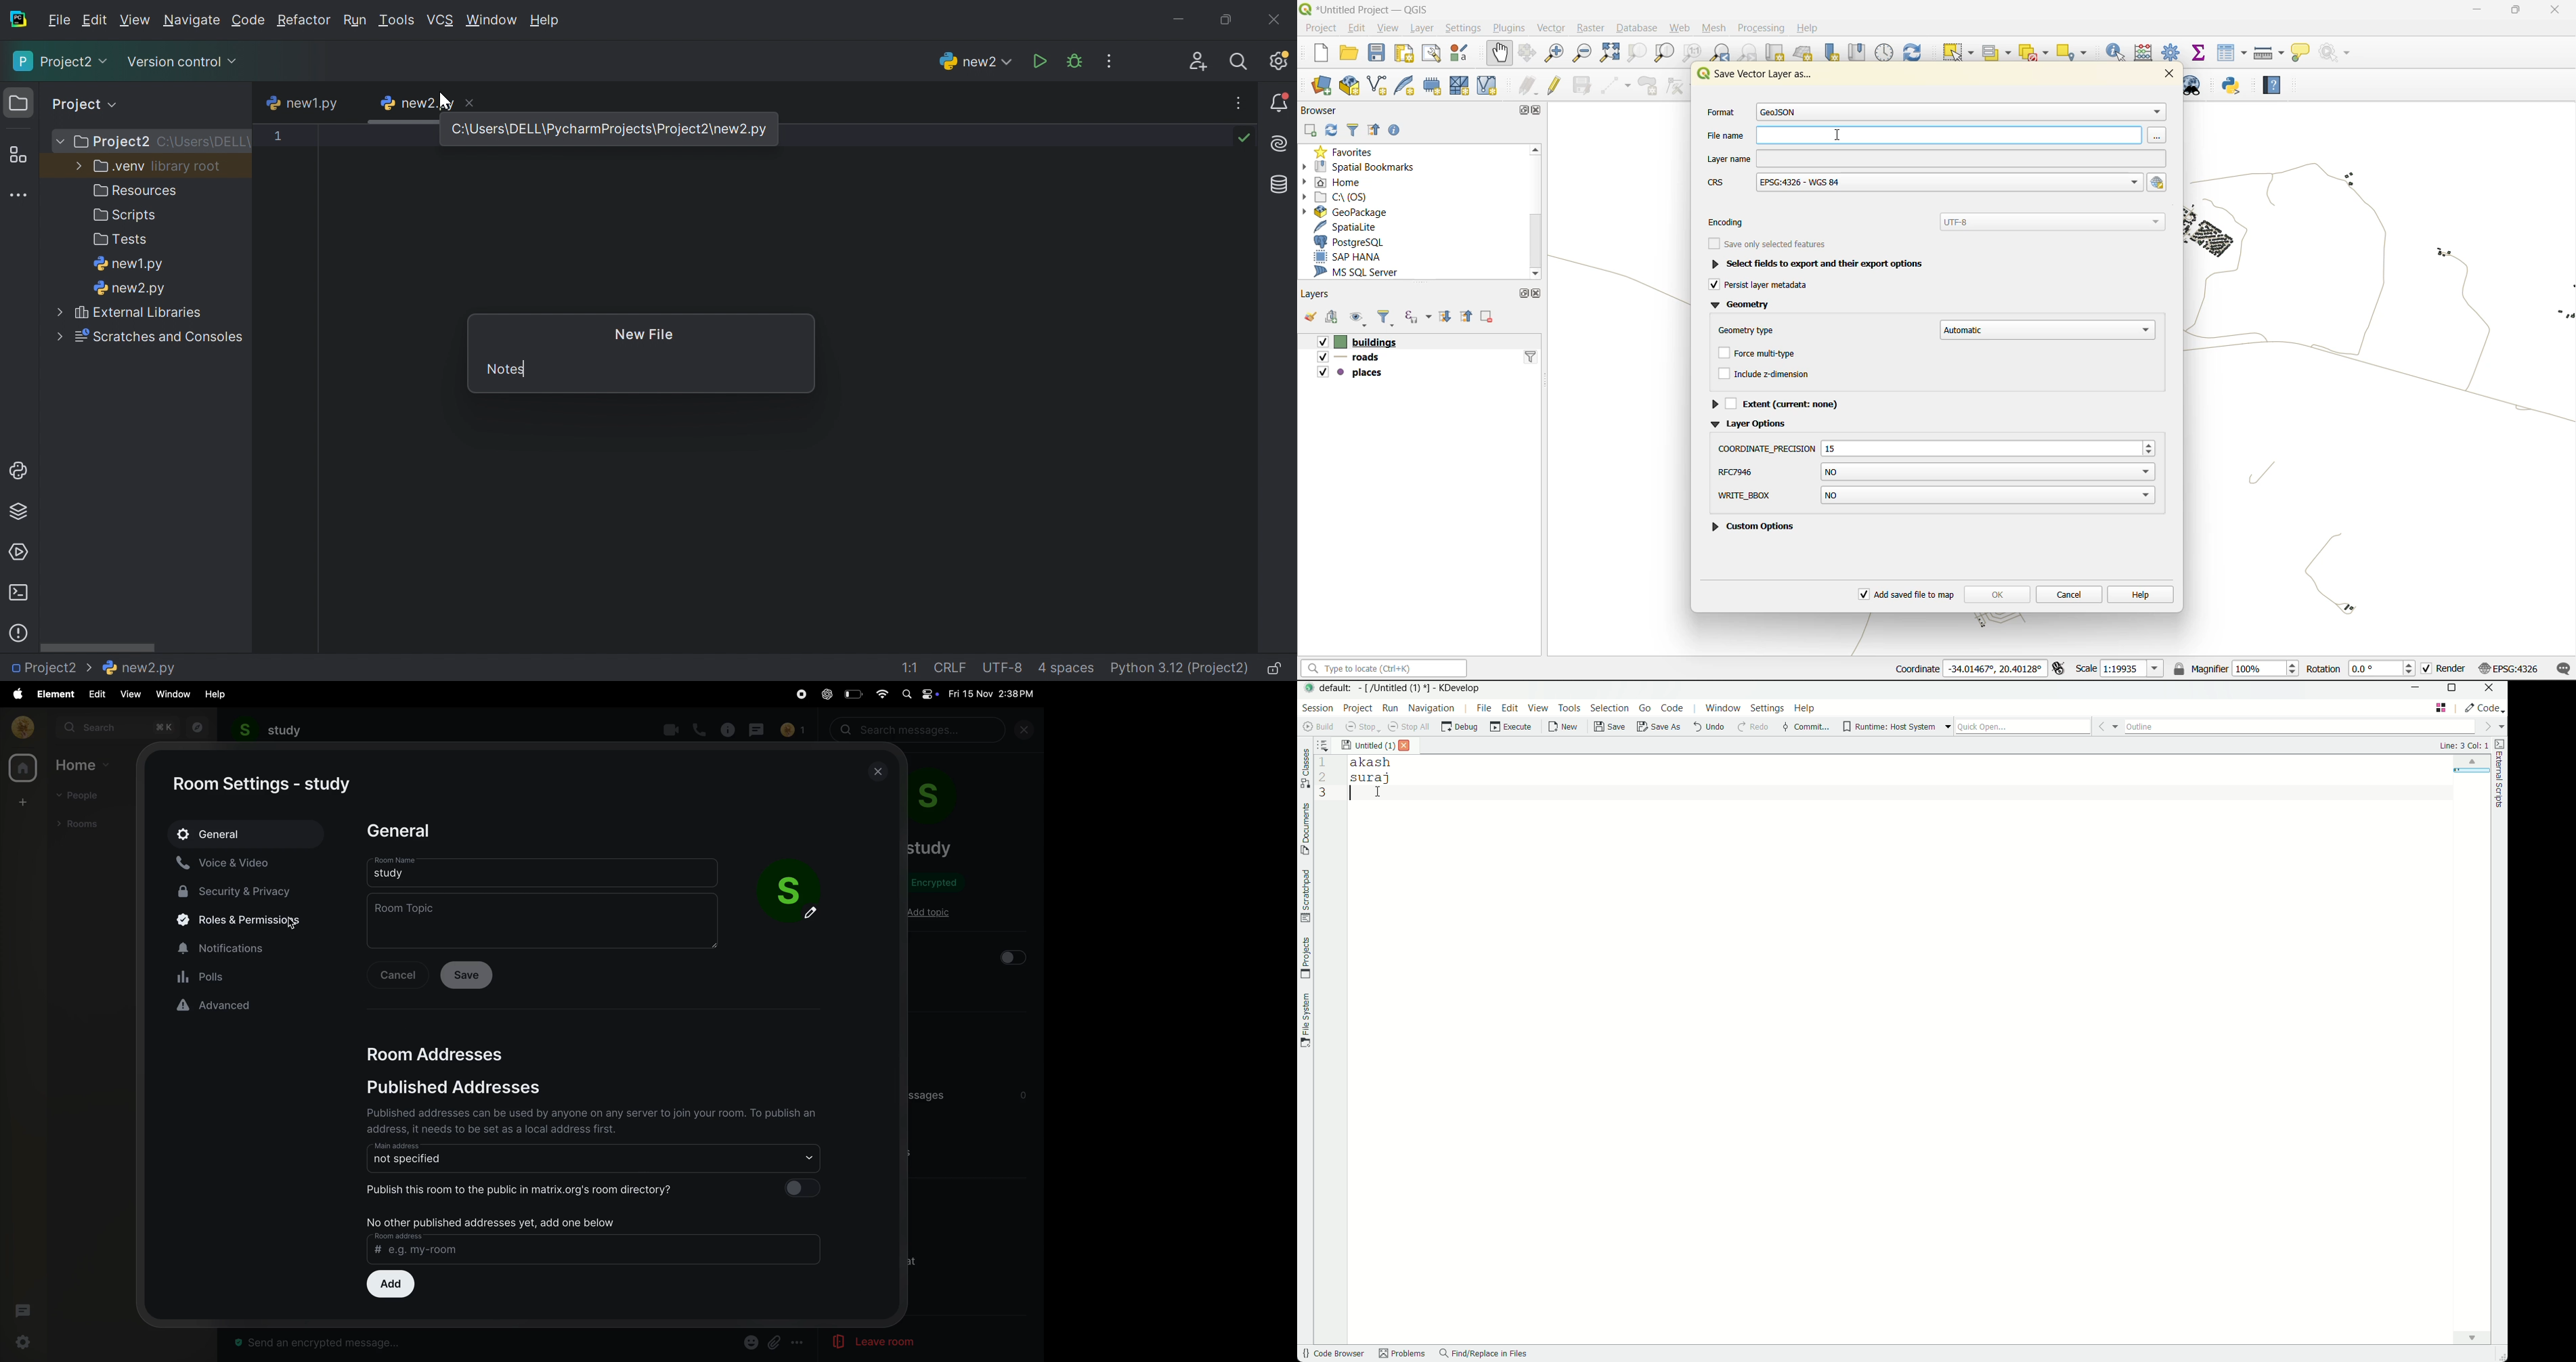 The image size is (2576, 1372). Describe the element at coordinates (1438, 708) in the screenshot. I see `navigation menu` at that location.